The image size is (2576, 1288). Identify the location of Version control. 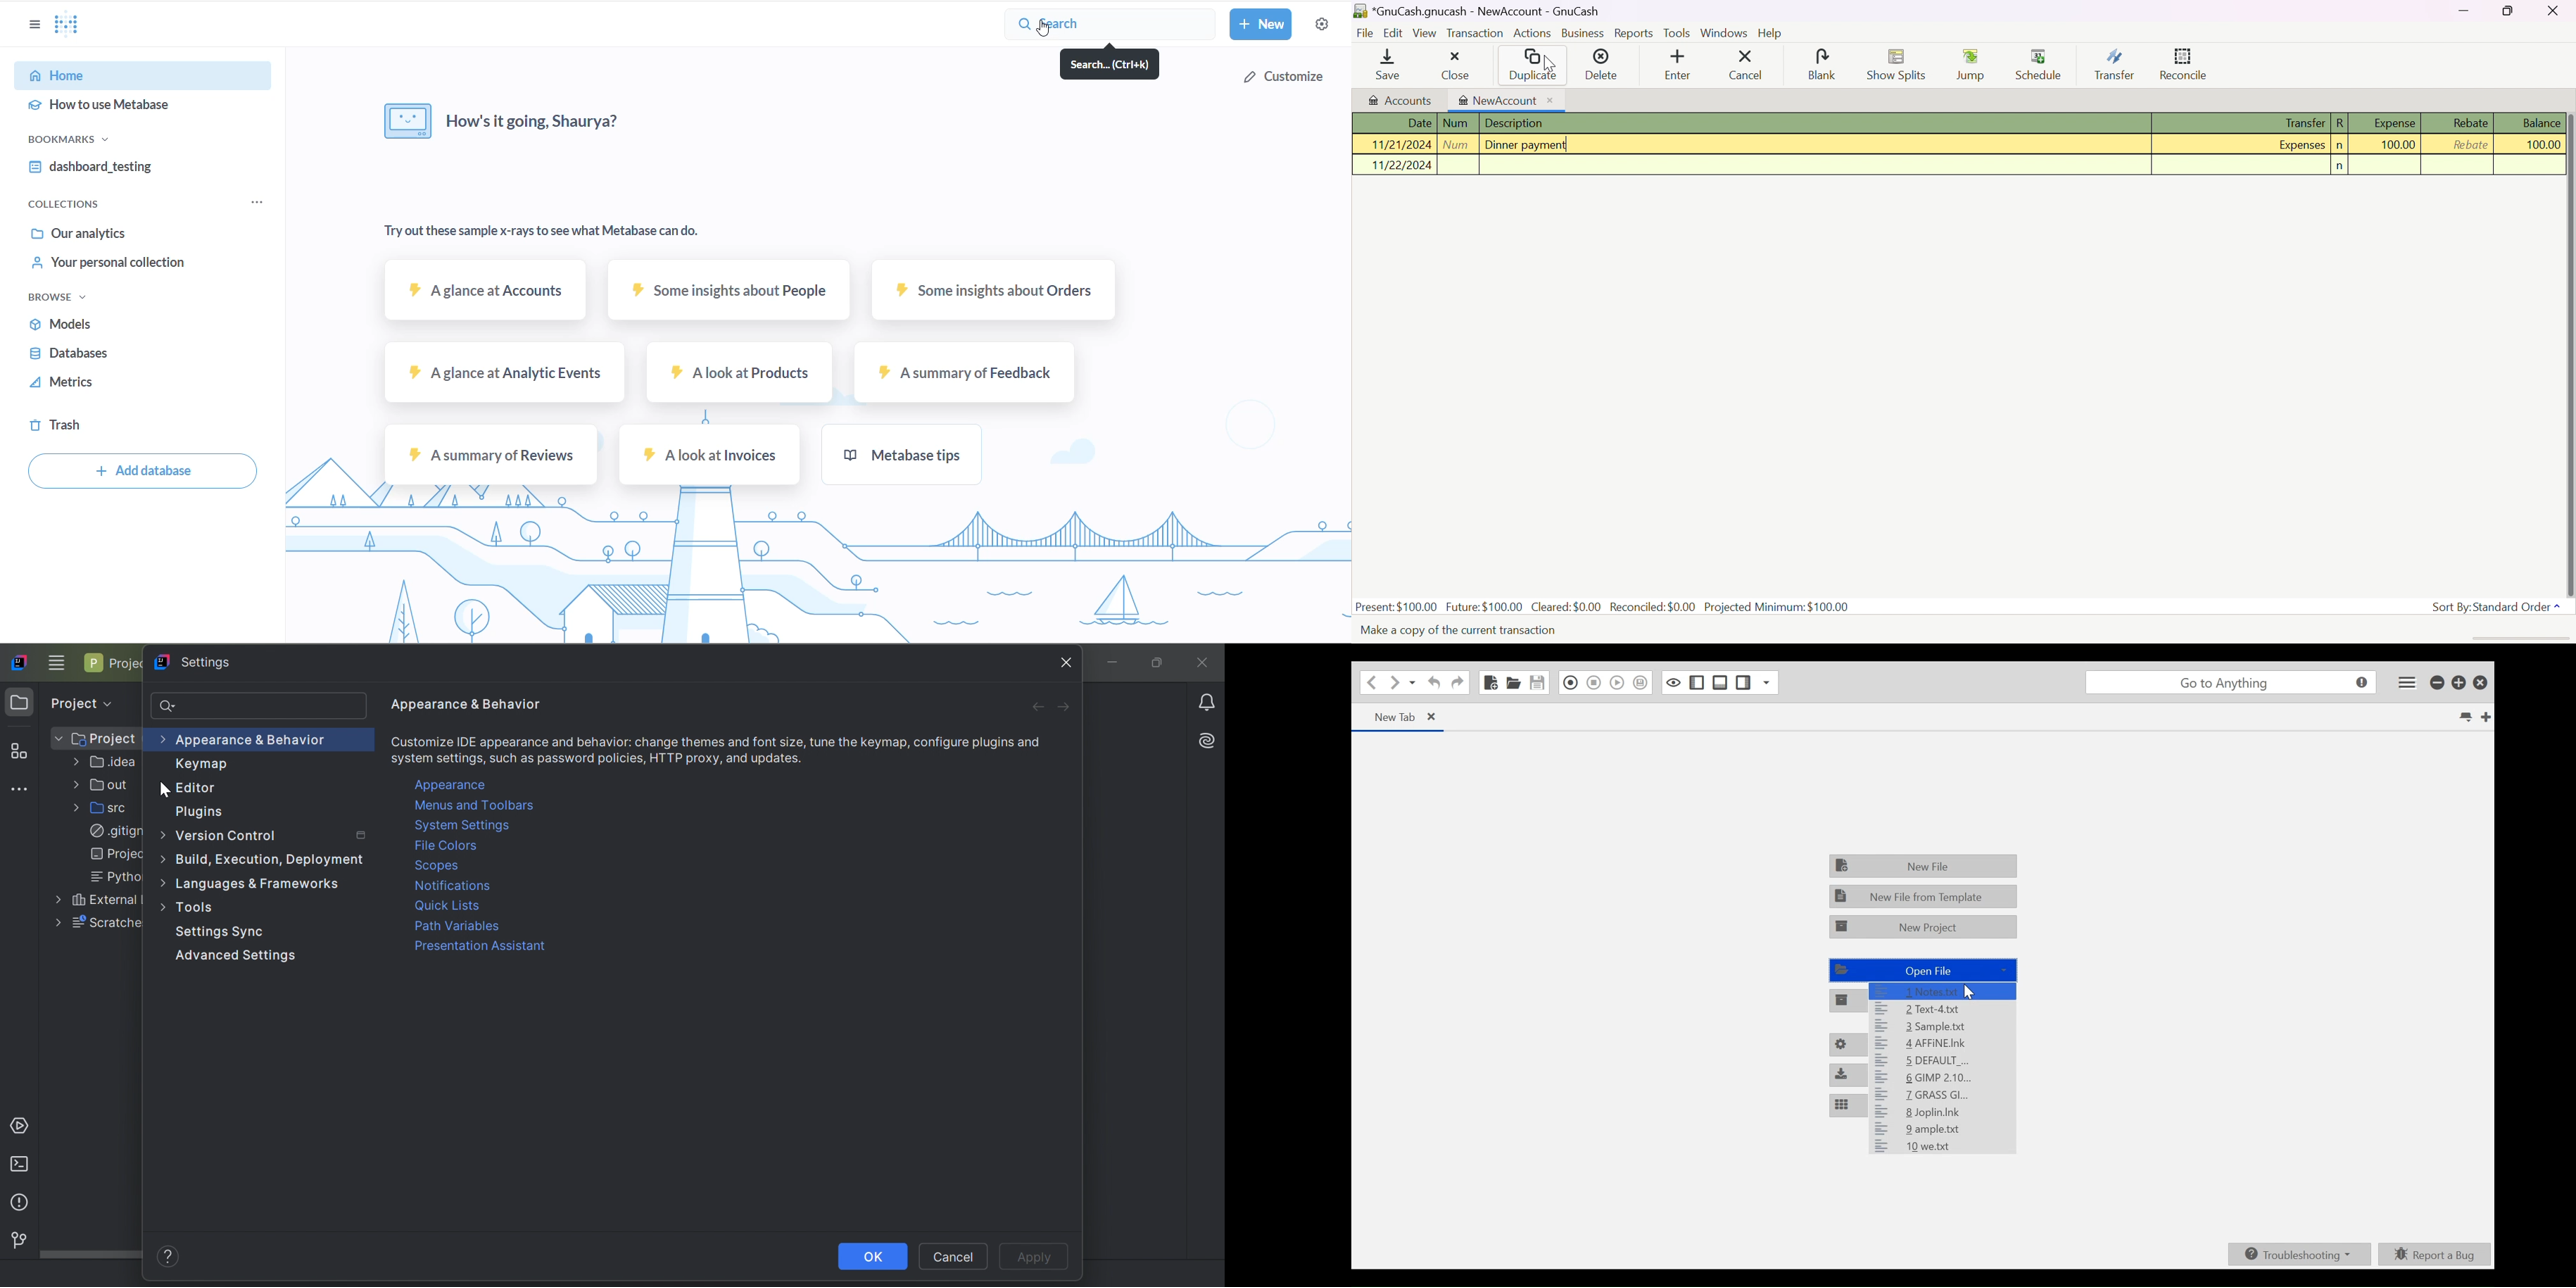
(16, 1238).